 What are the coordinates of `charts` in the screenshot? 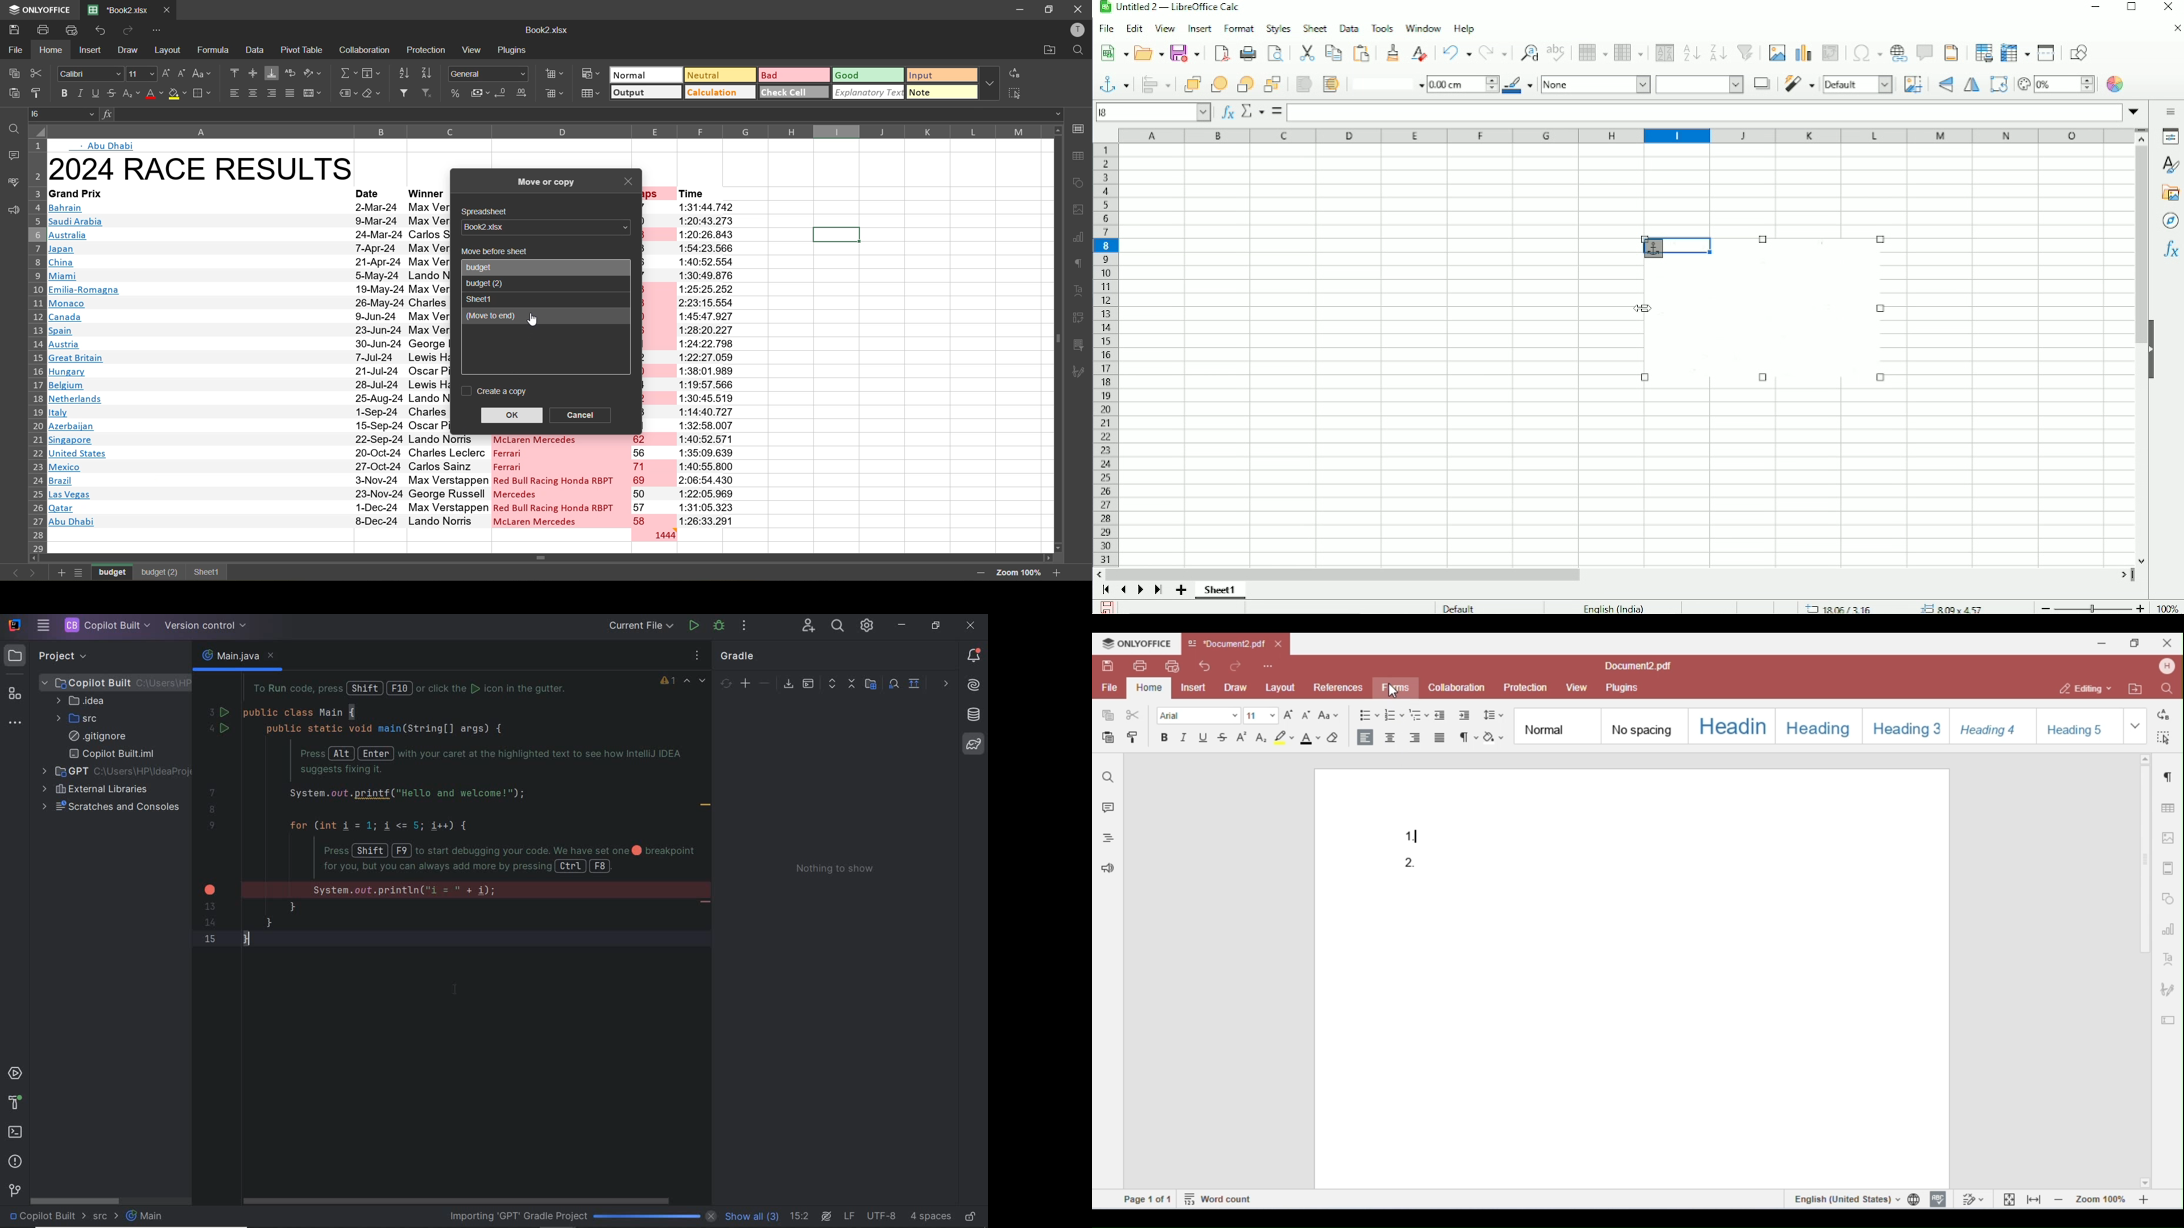 It's located at (1079, 239).